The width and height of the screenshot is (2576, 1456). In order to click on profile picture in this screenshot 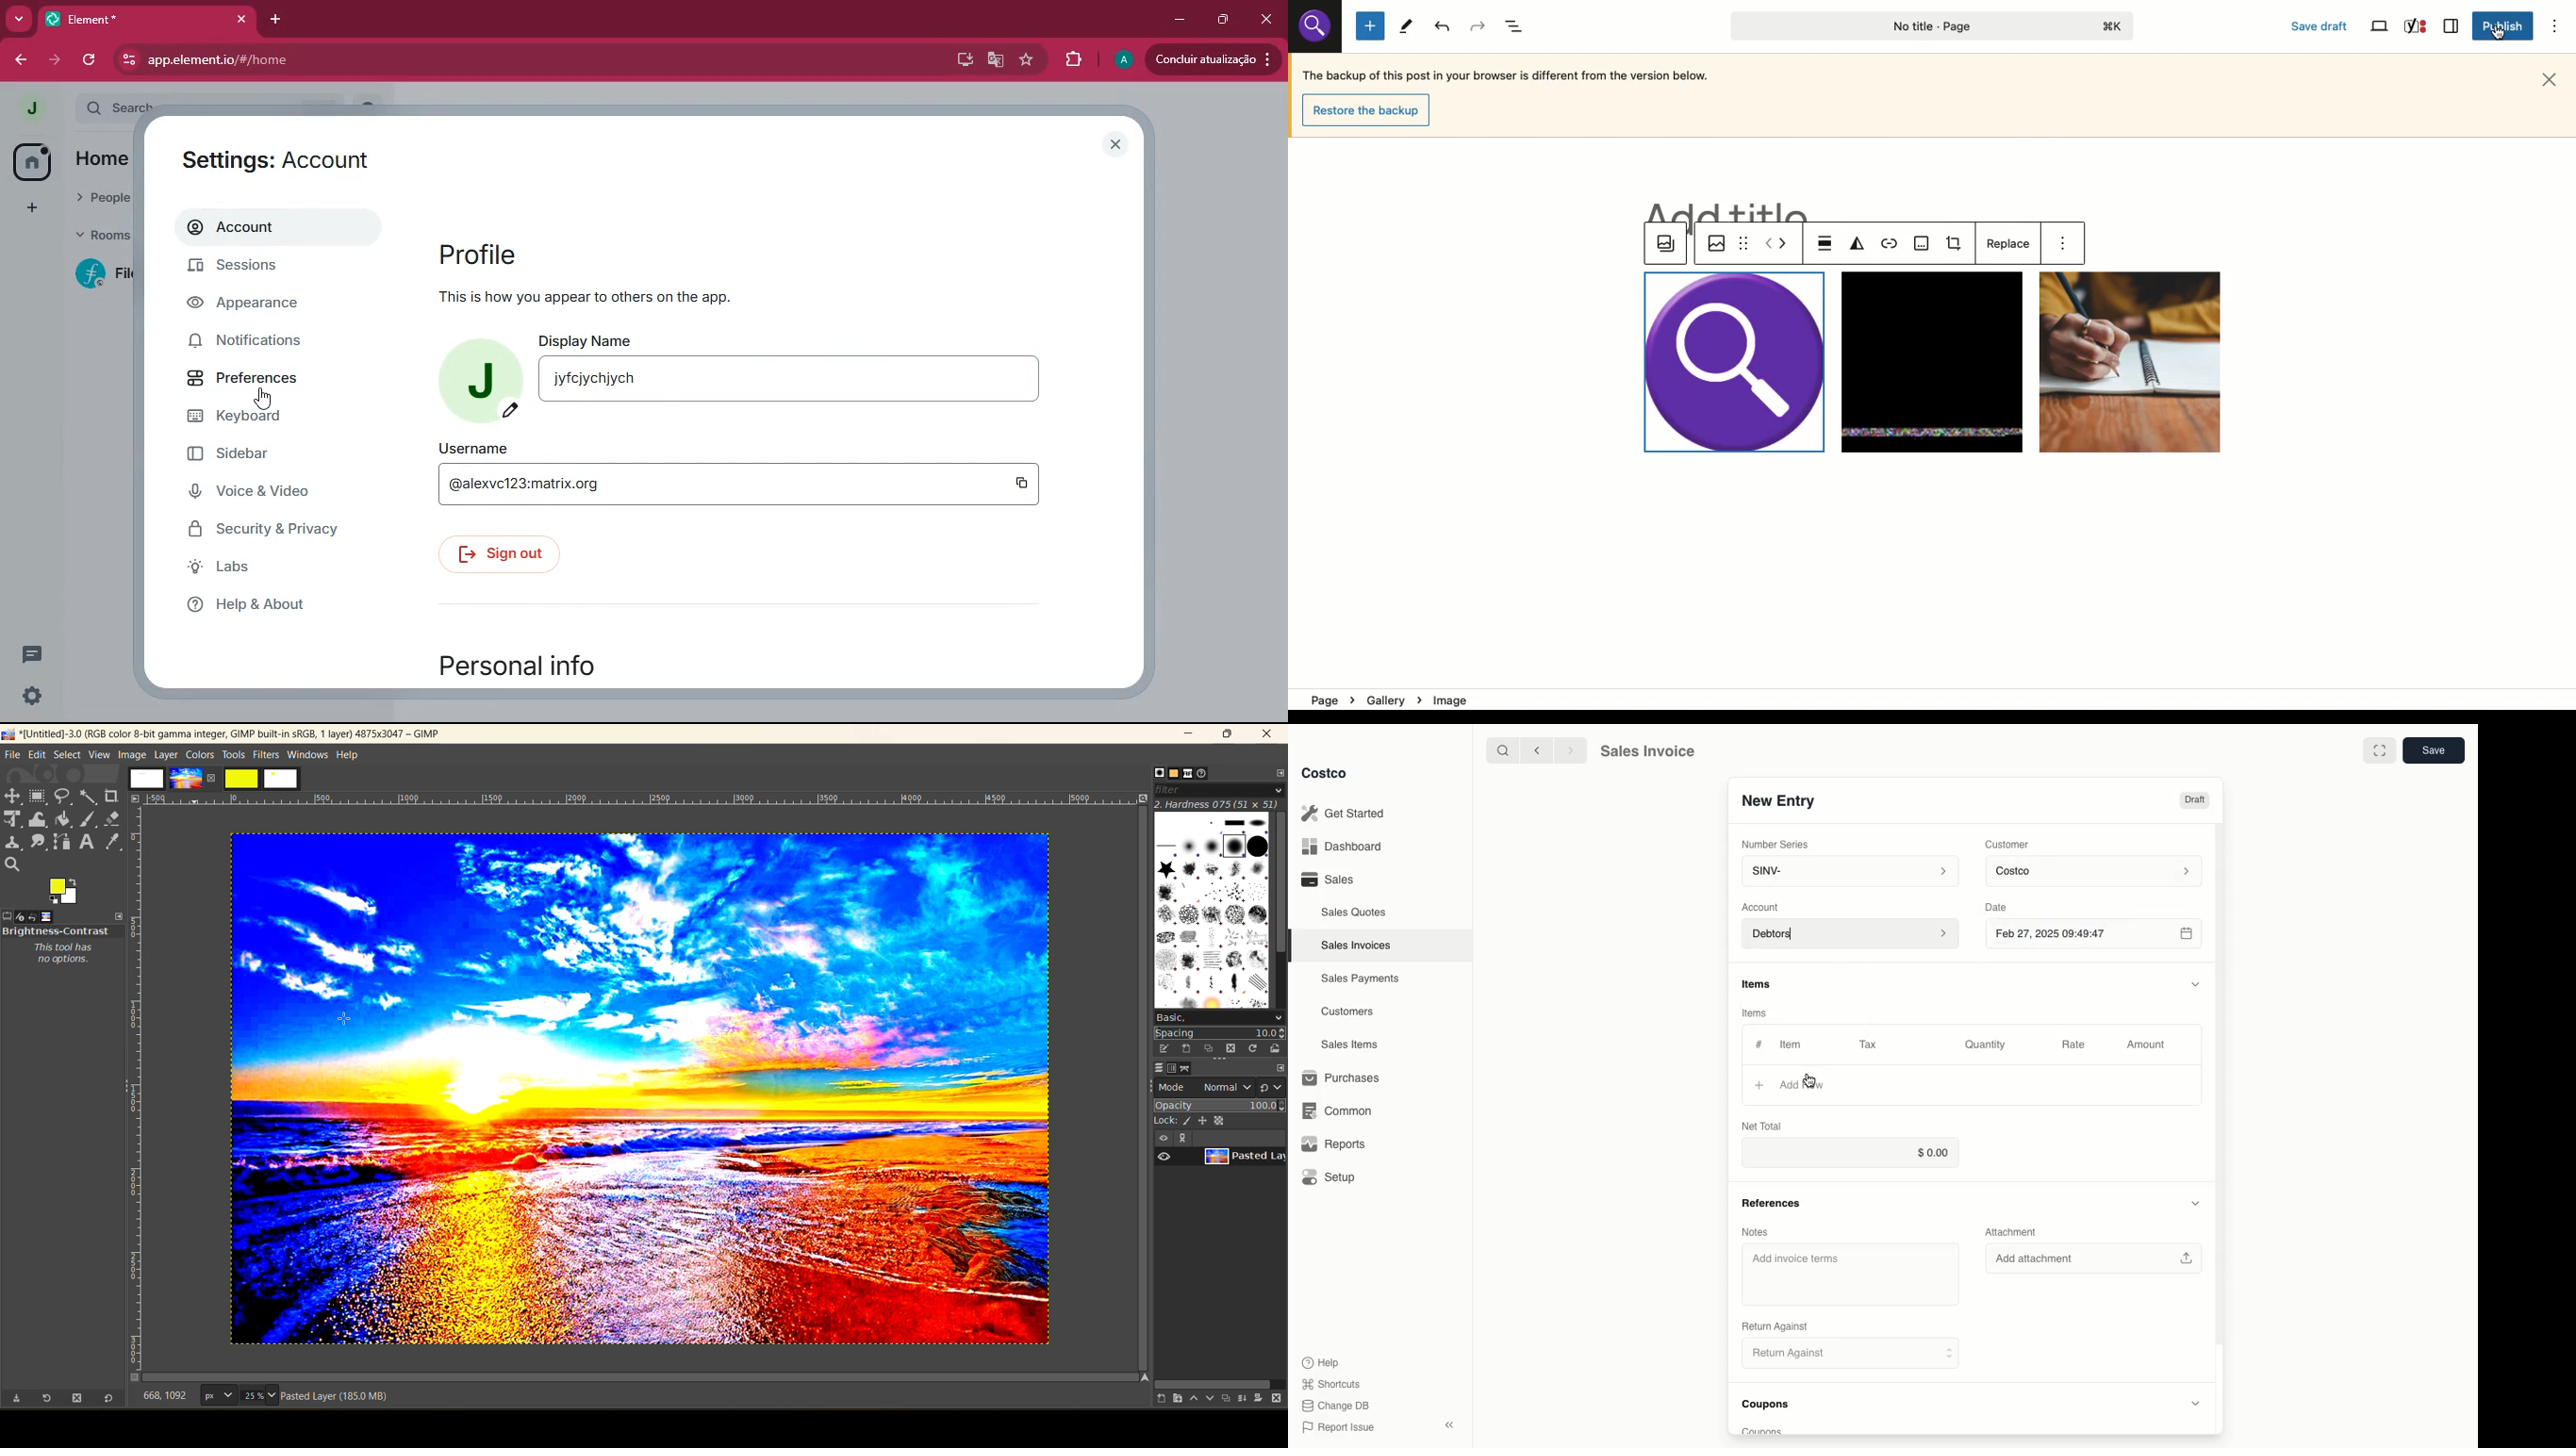, I will do `click(1120, 59)`.